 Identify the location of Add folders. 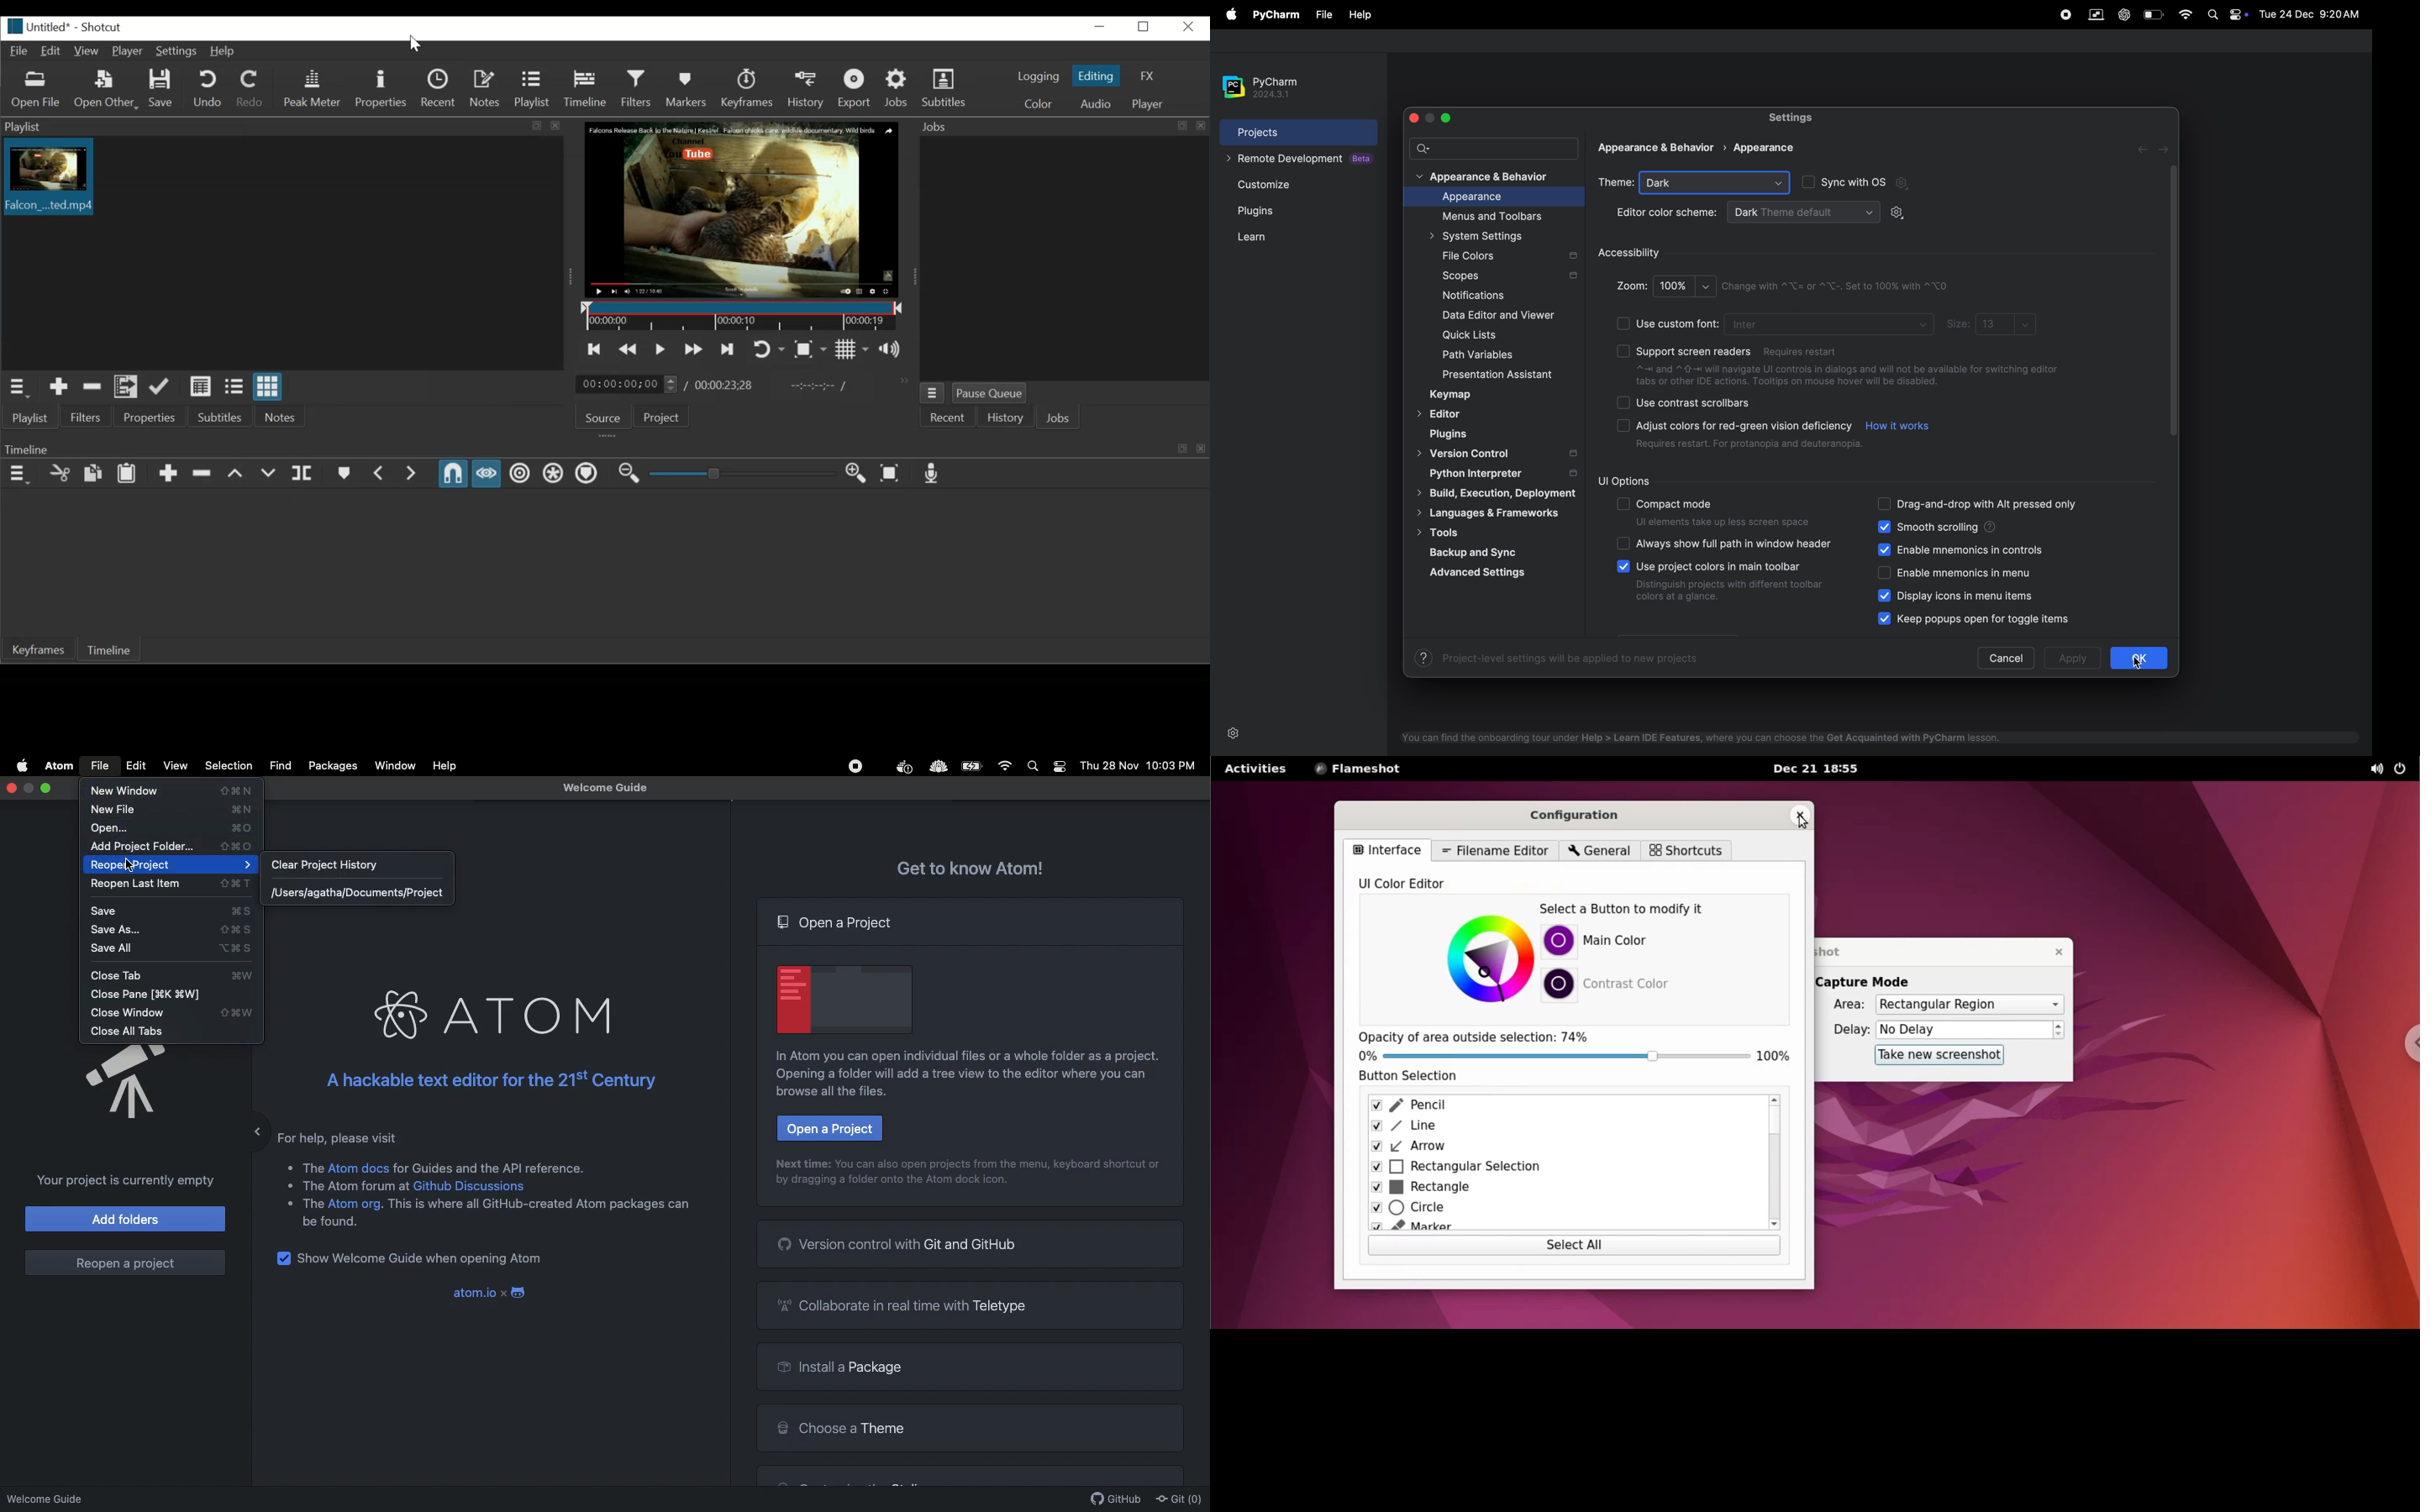
(126, 1218).